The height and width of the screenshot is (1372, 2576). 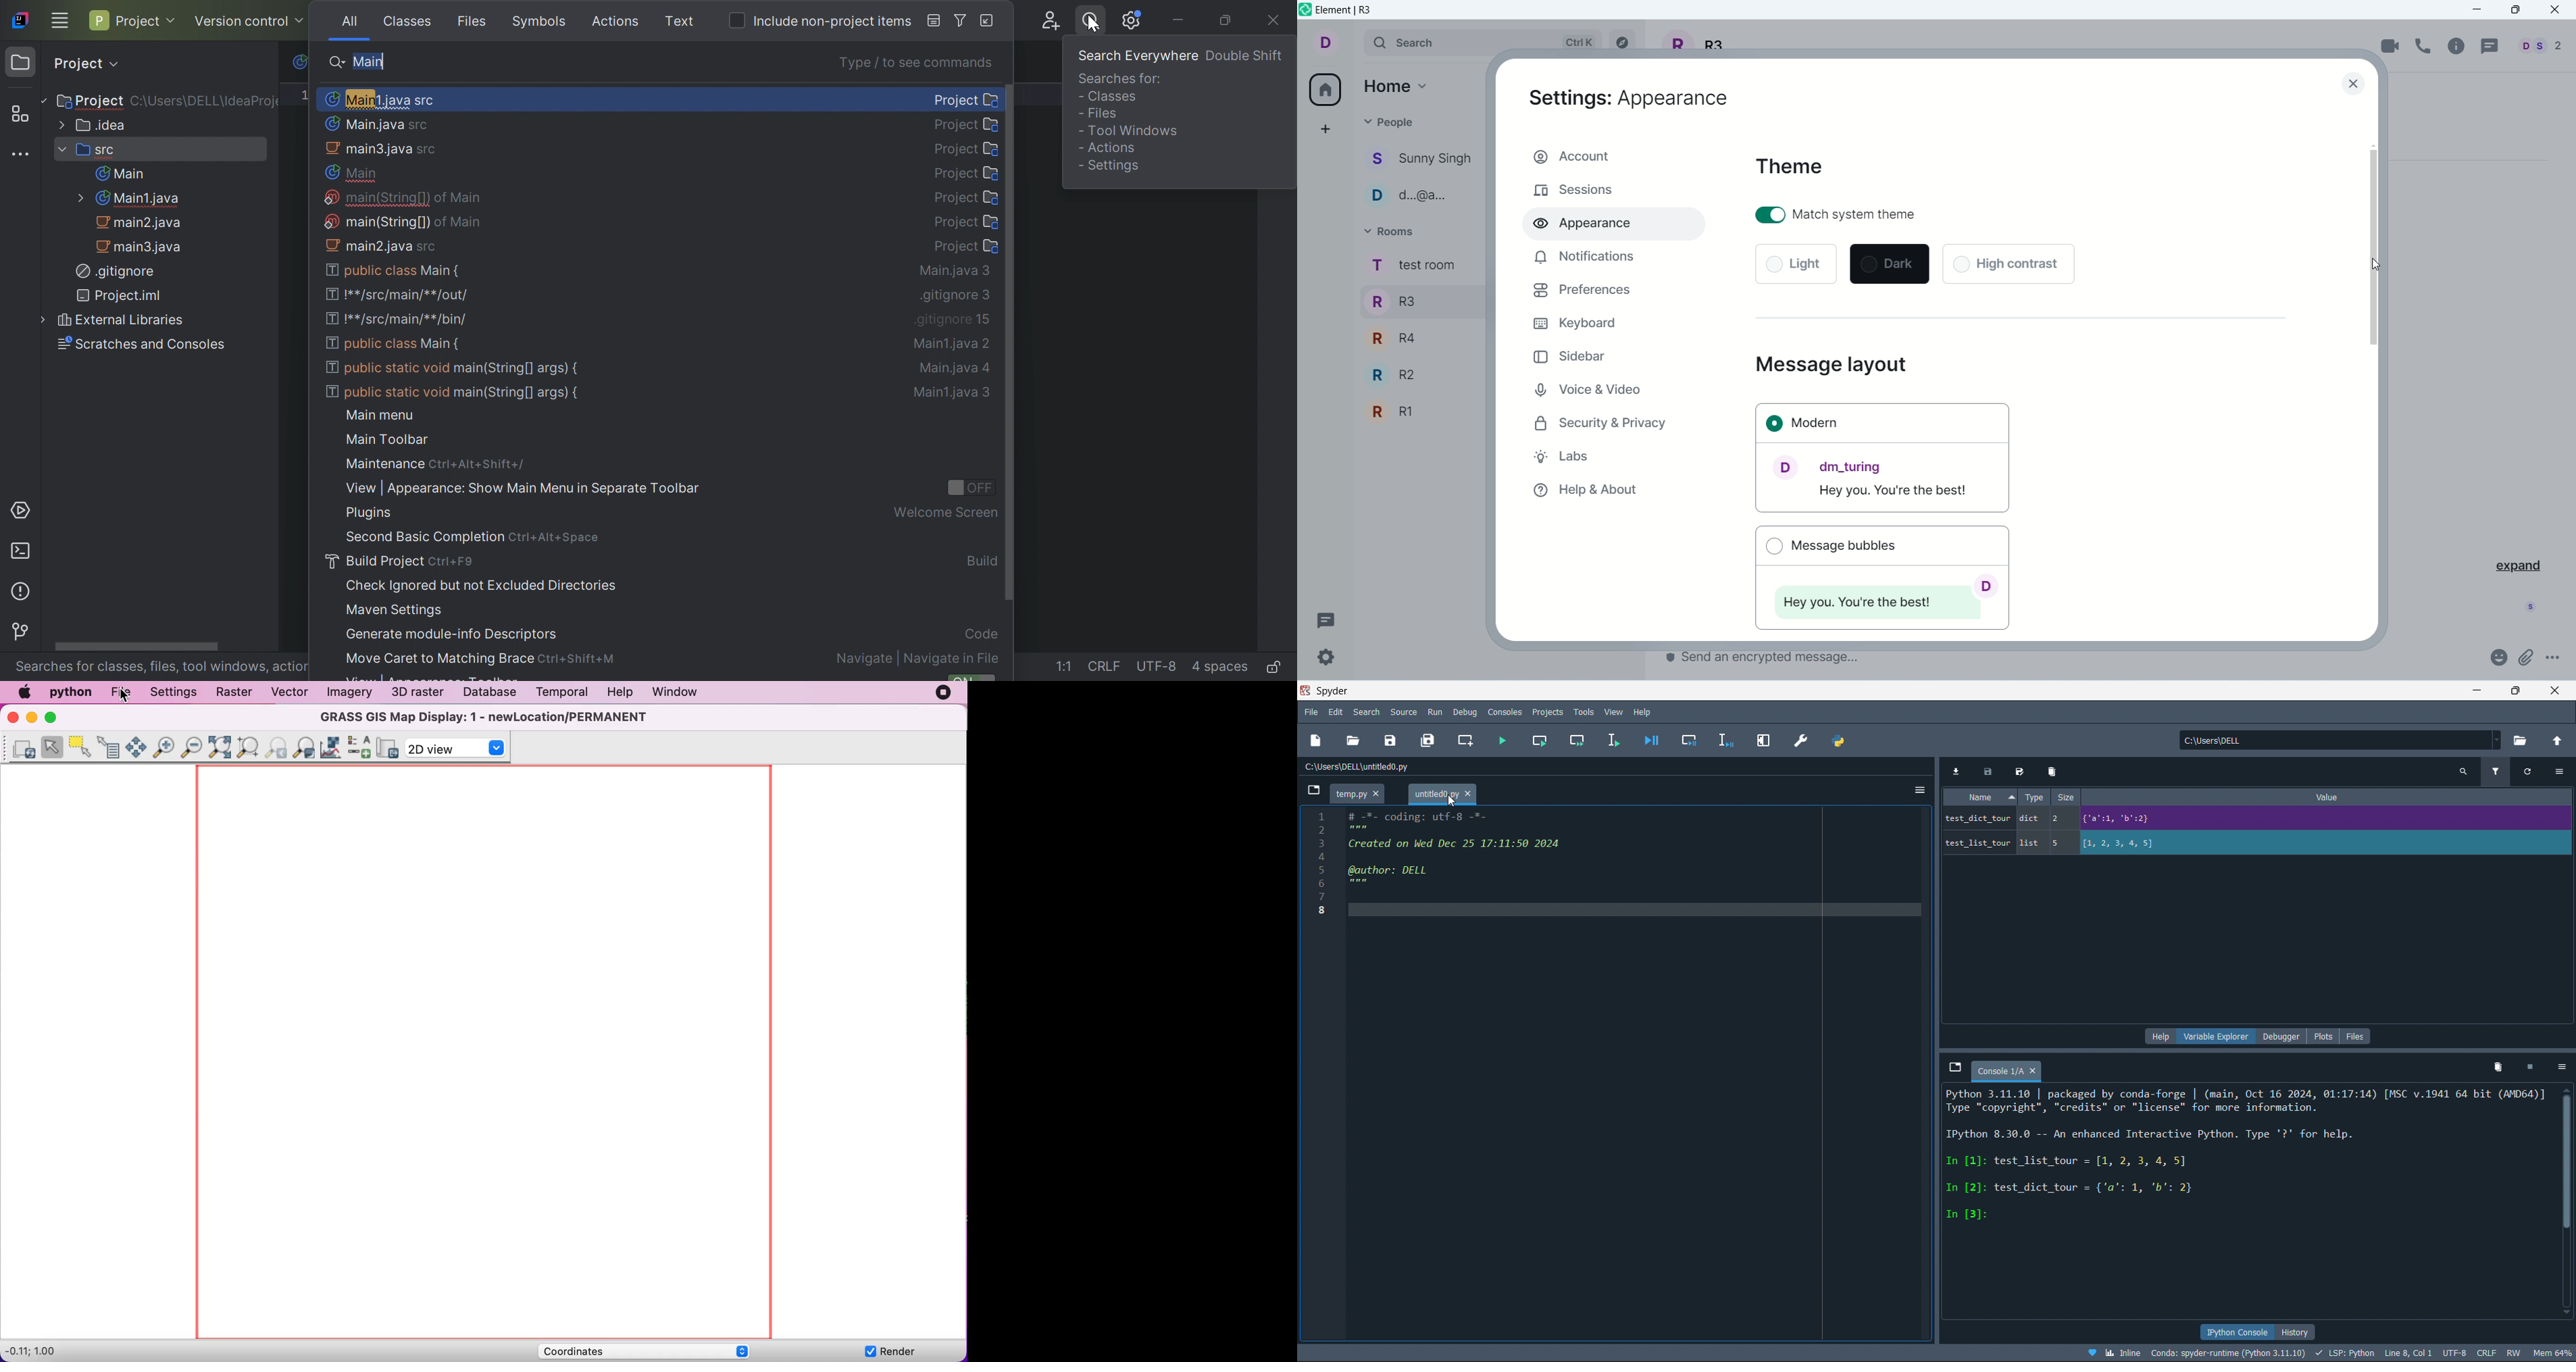 What do you see at coordinates (481, 465) in the screenshot?
I see `Ctrl+Alt+Shift+/` at bounding box center [481, 465].